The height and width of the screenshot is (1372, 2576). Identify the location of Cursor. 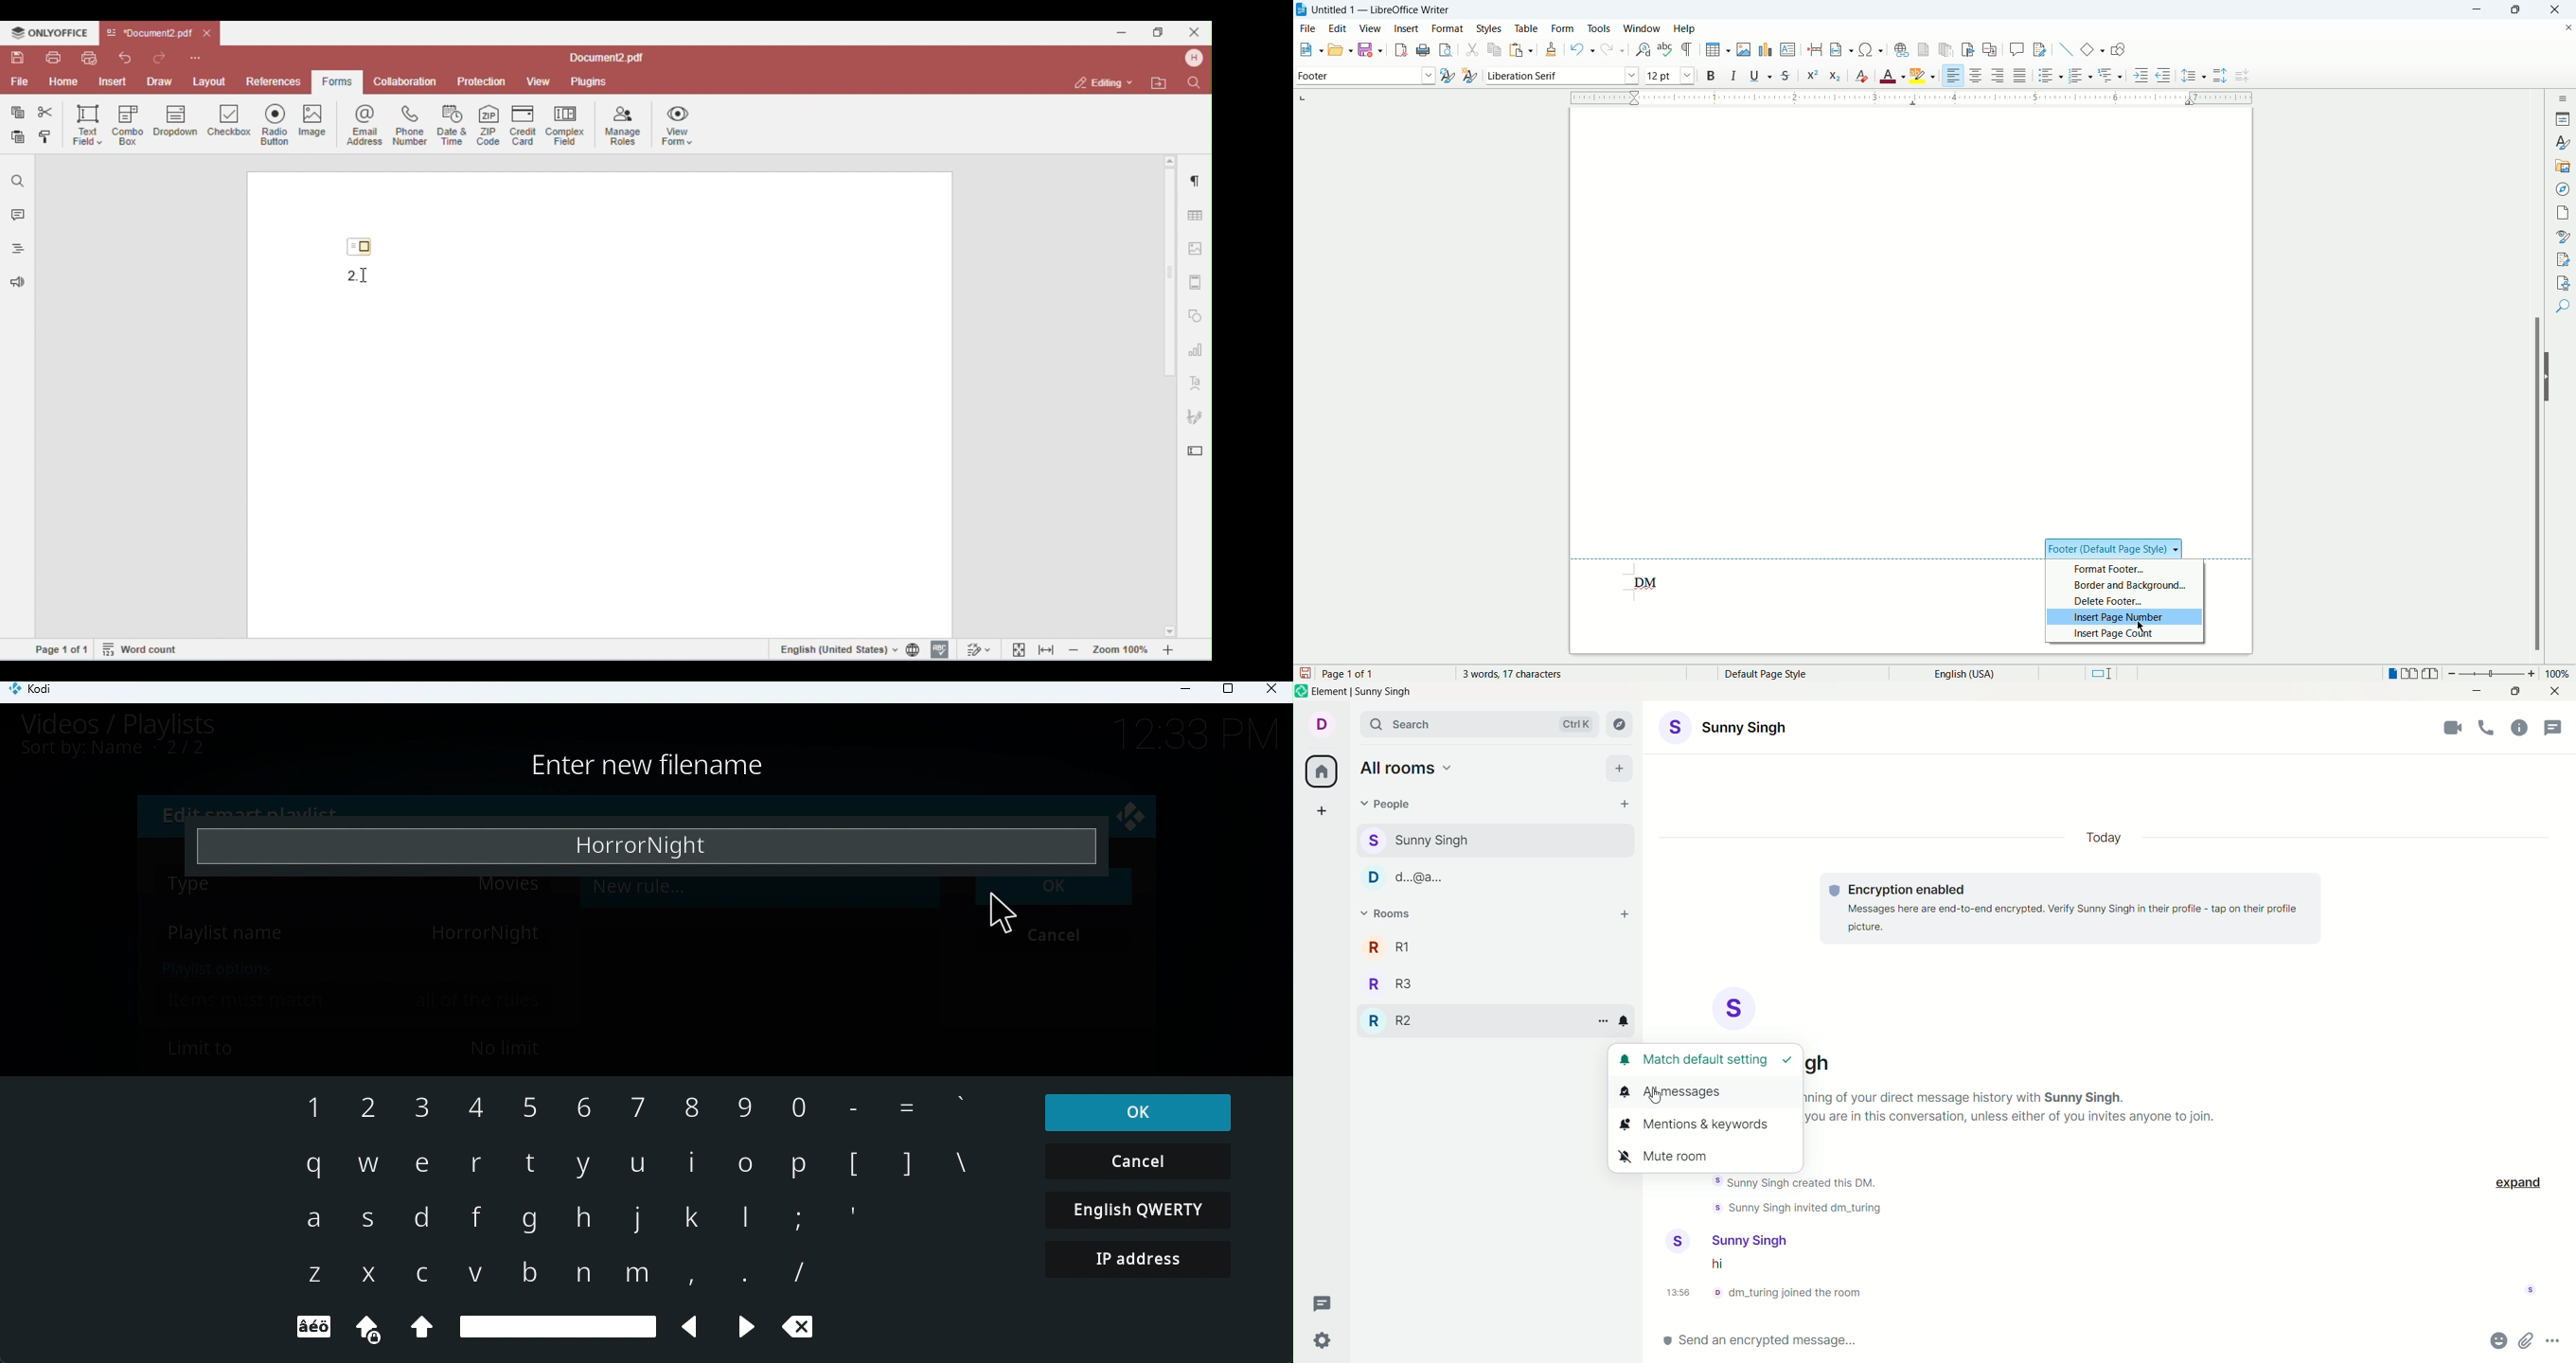
(1004, 913).